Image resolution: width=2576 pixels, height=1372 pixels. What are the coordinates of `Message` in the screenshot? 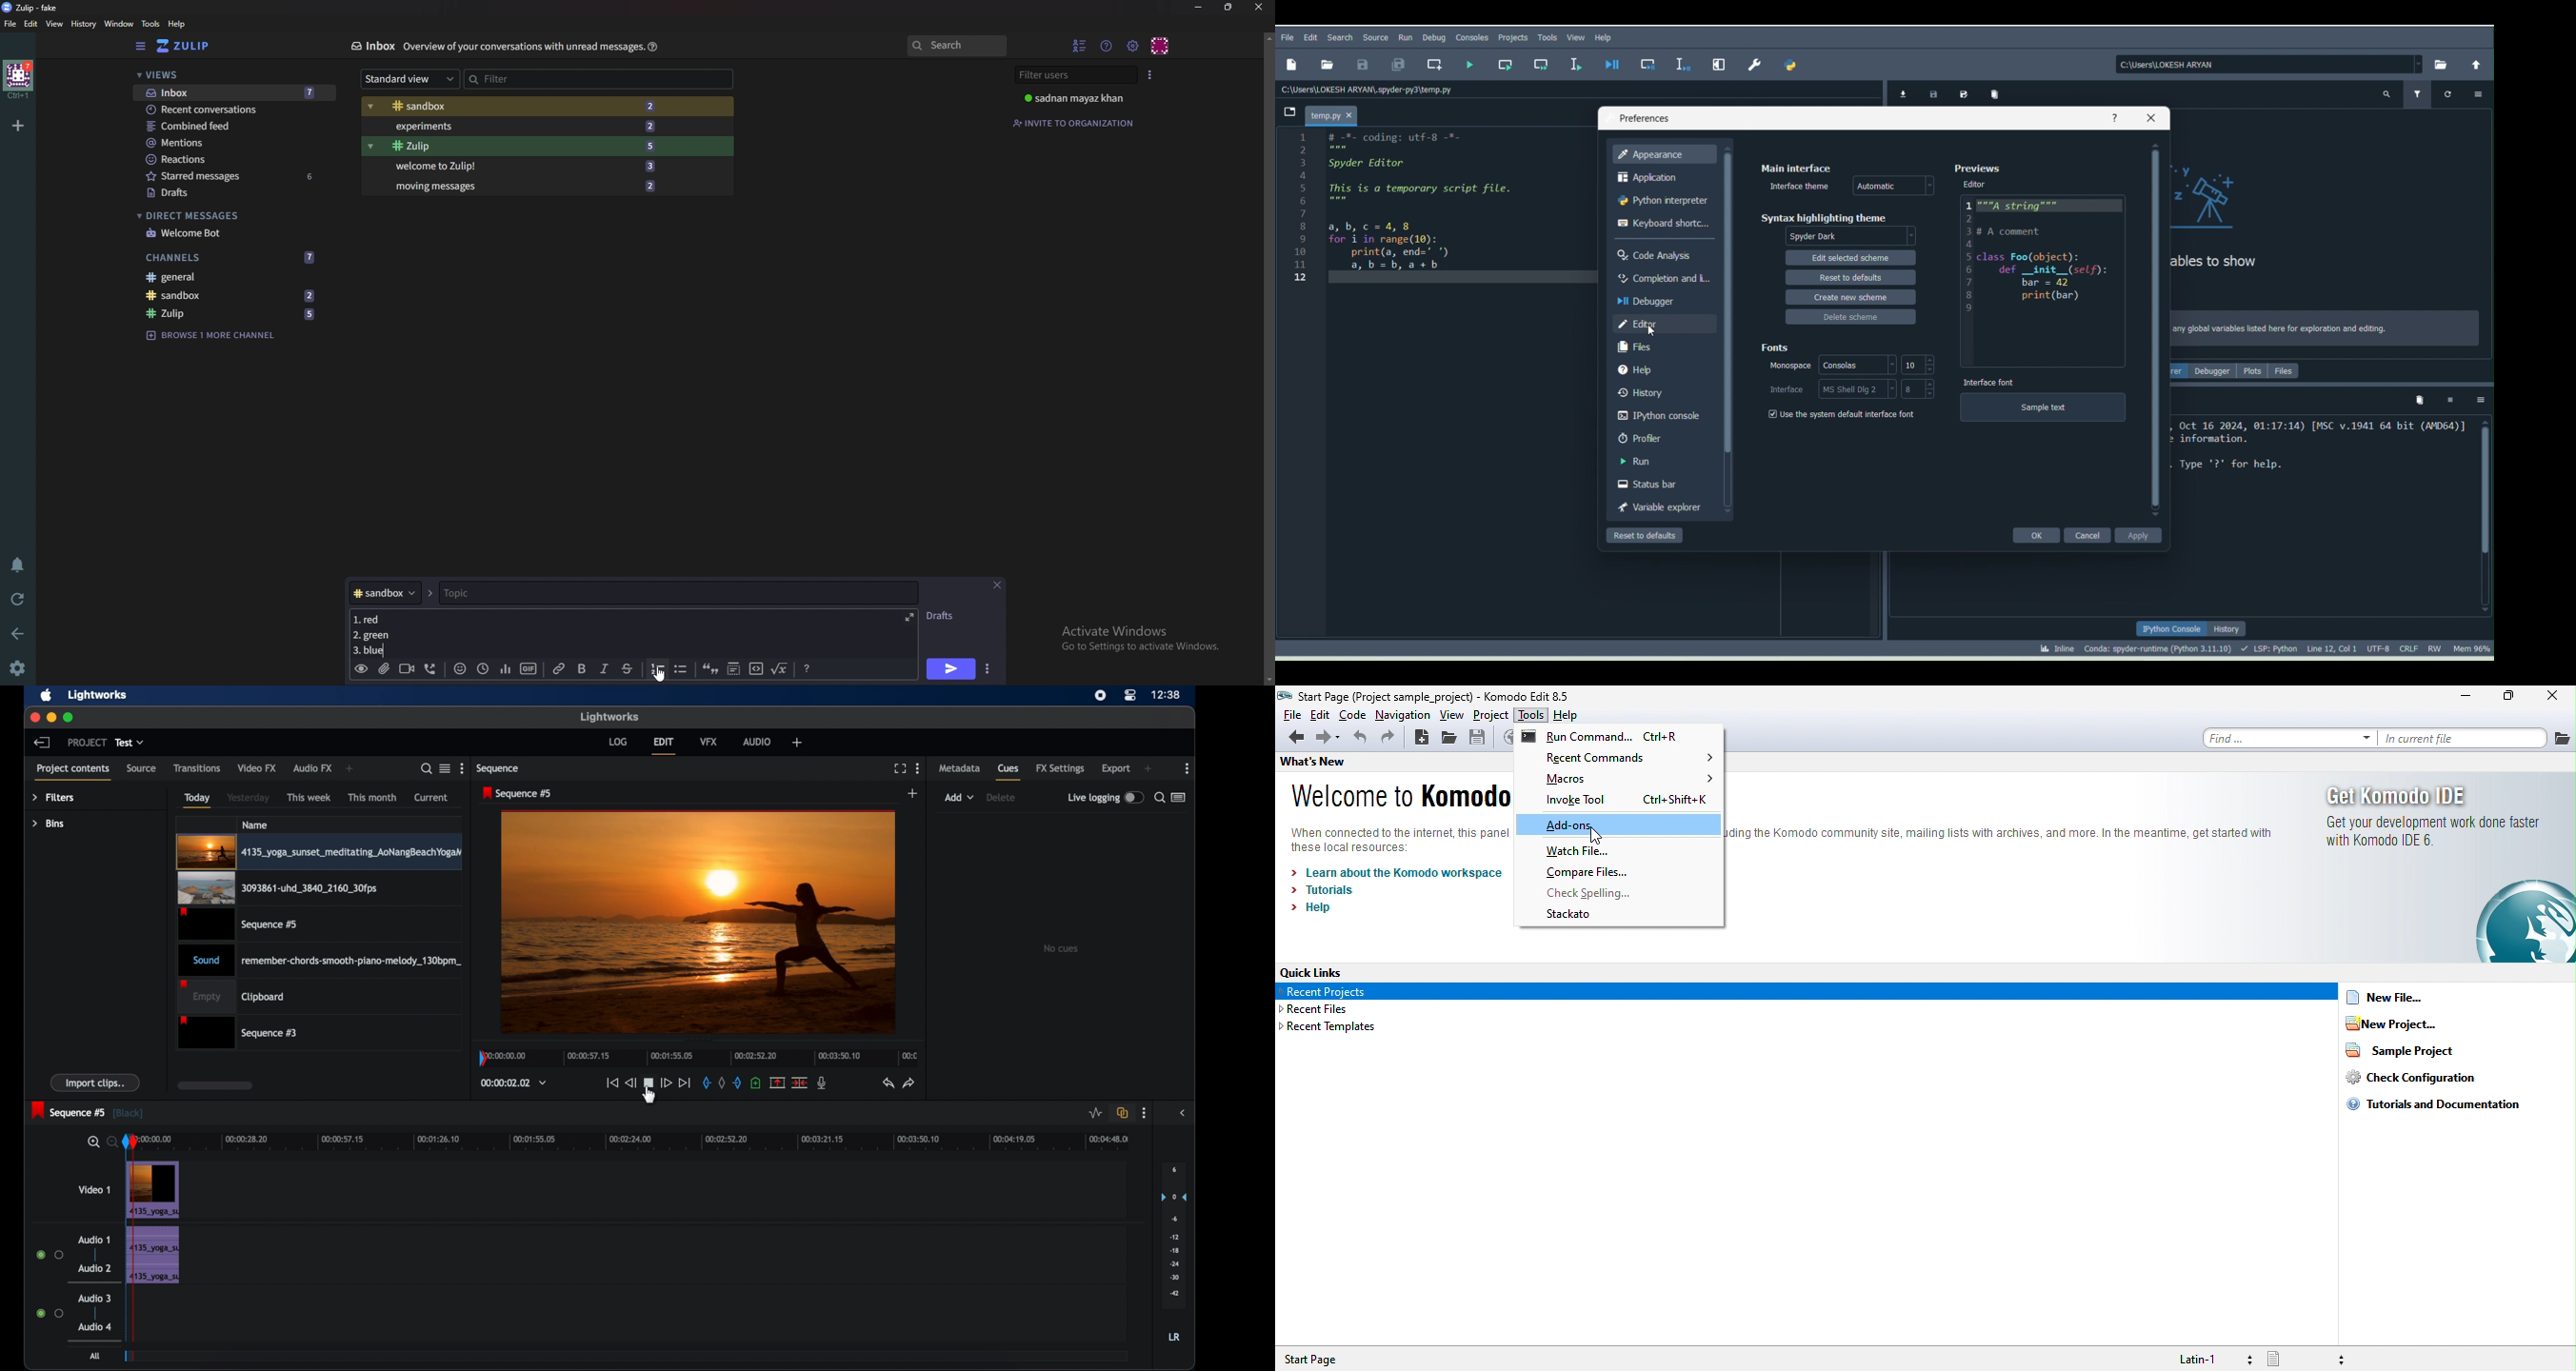 It's located at (369, 633).